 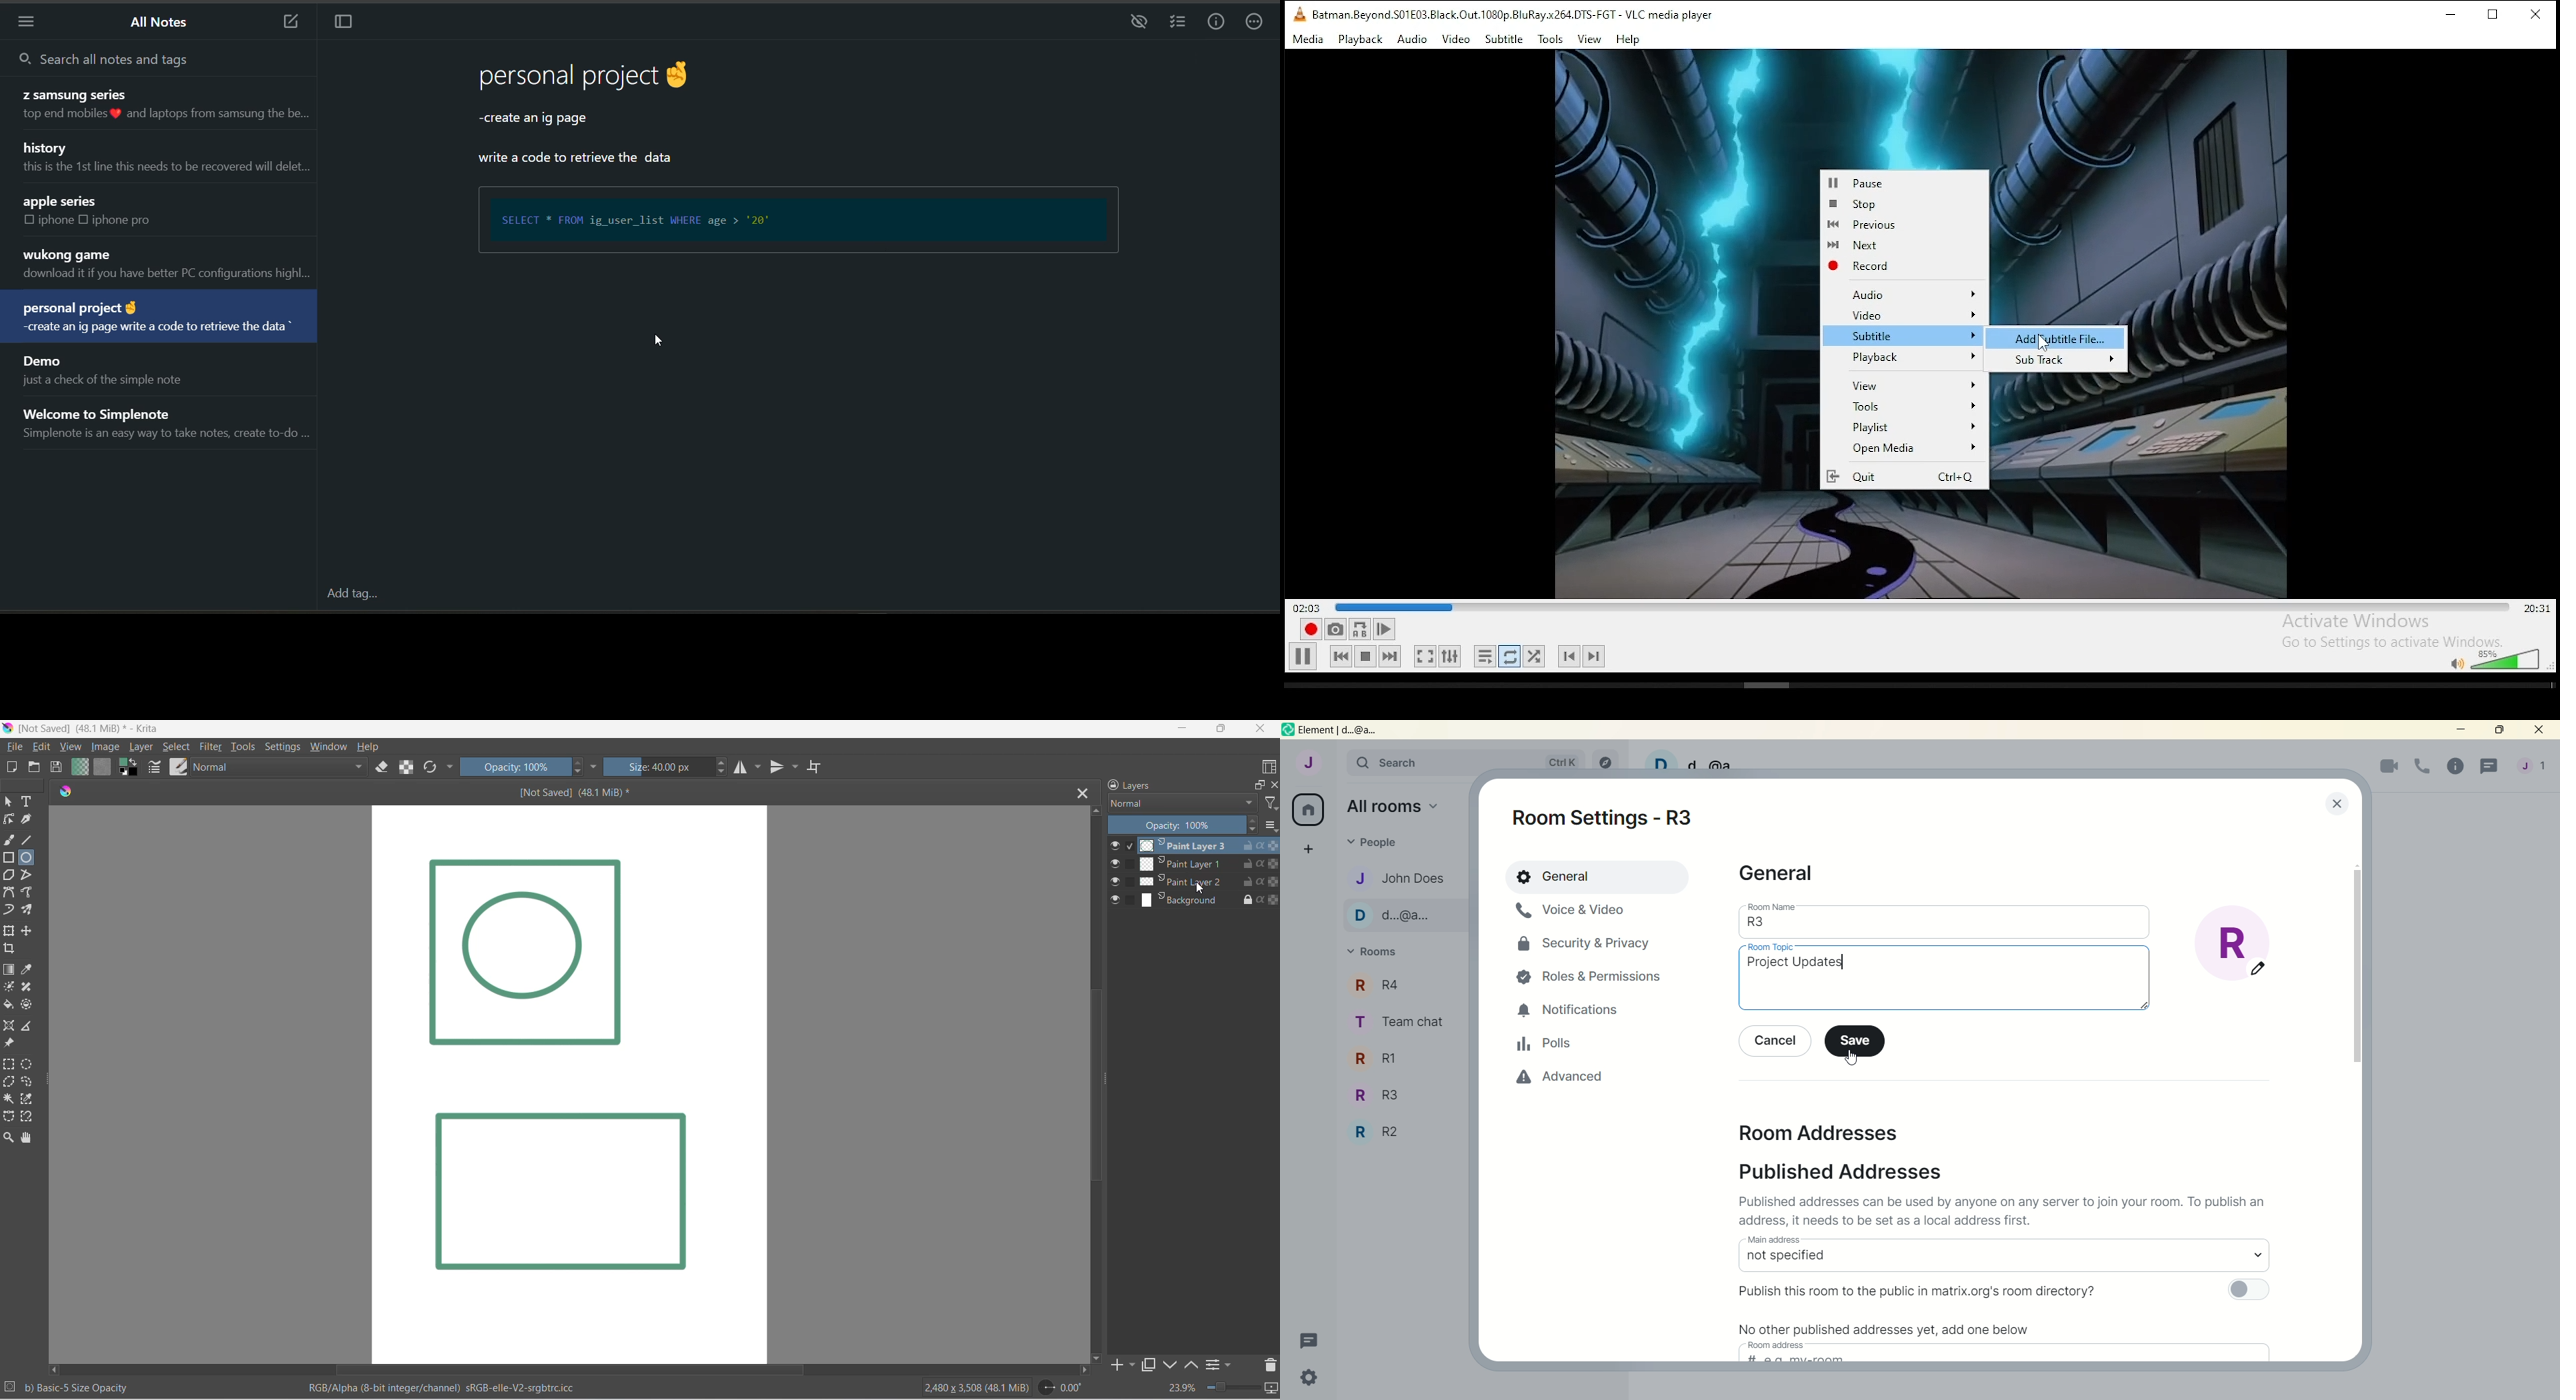 What do you see at coordinates (55, 1371) in the screenshot?
I see `move left` at bounding box center [55, 1371].